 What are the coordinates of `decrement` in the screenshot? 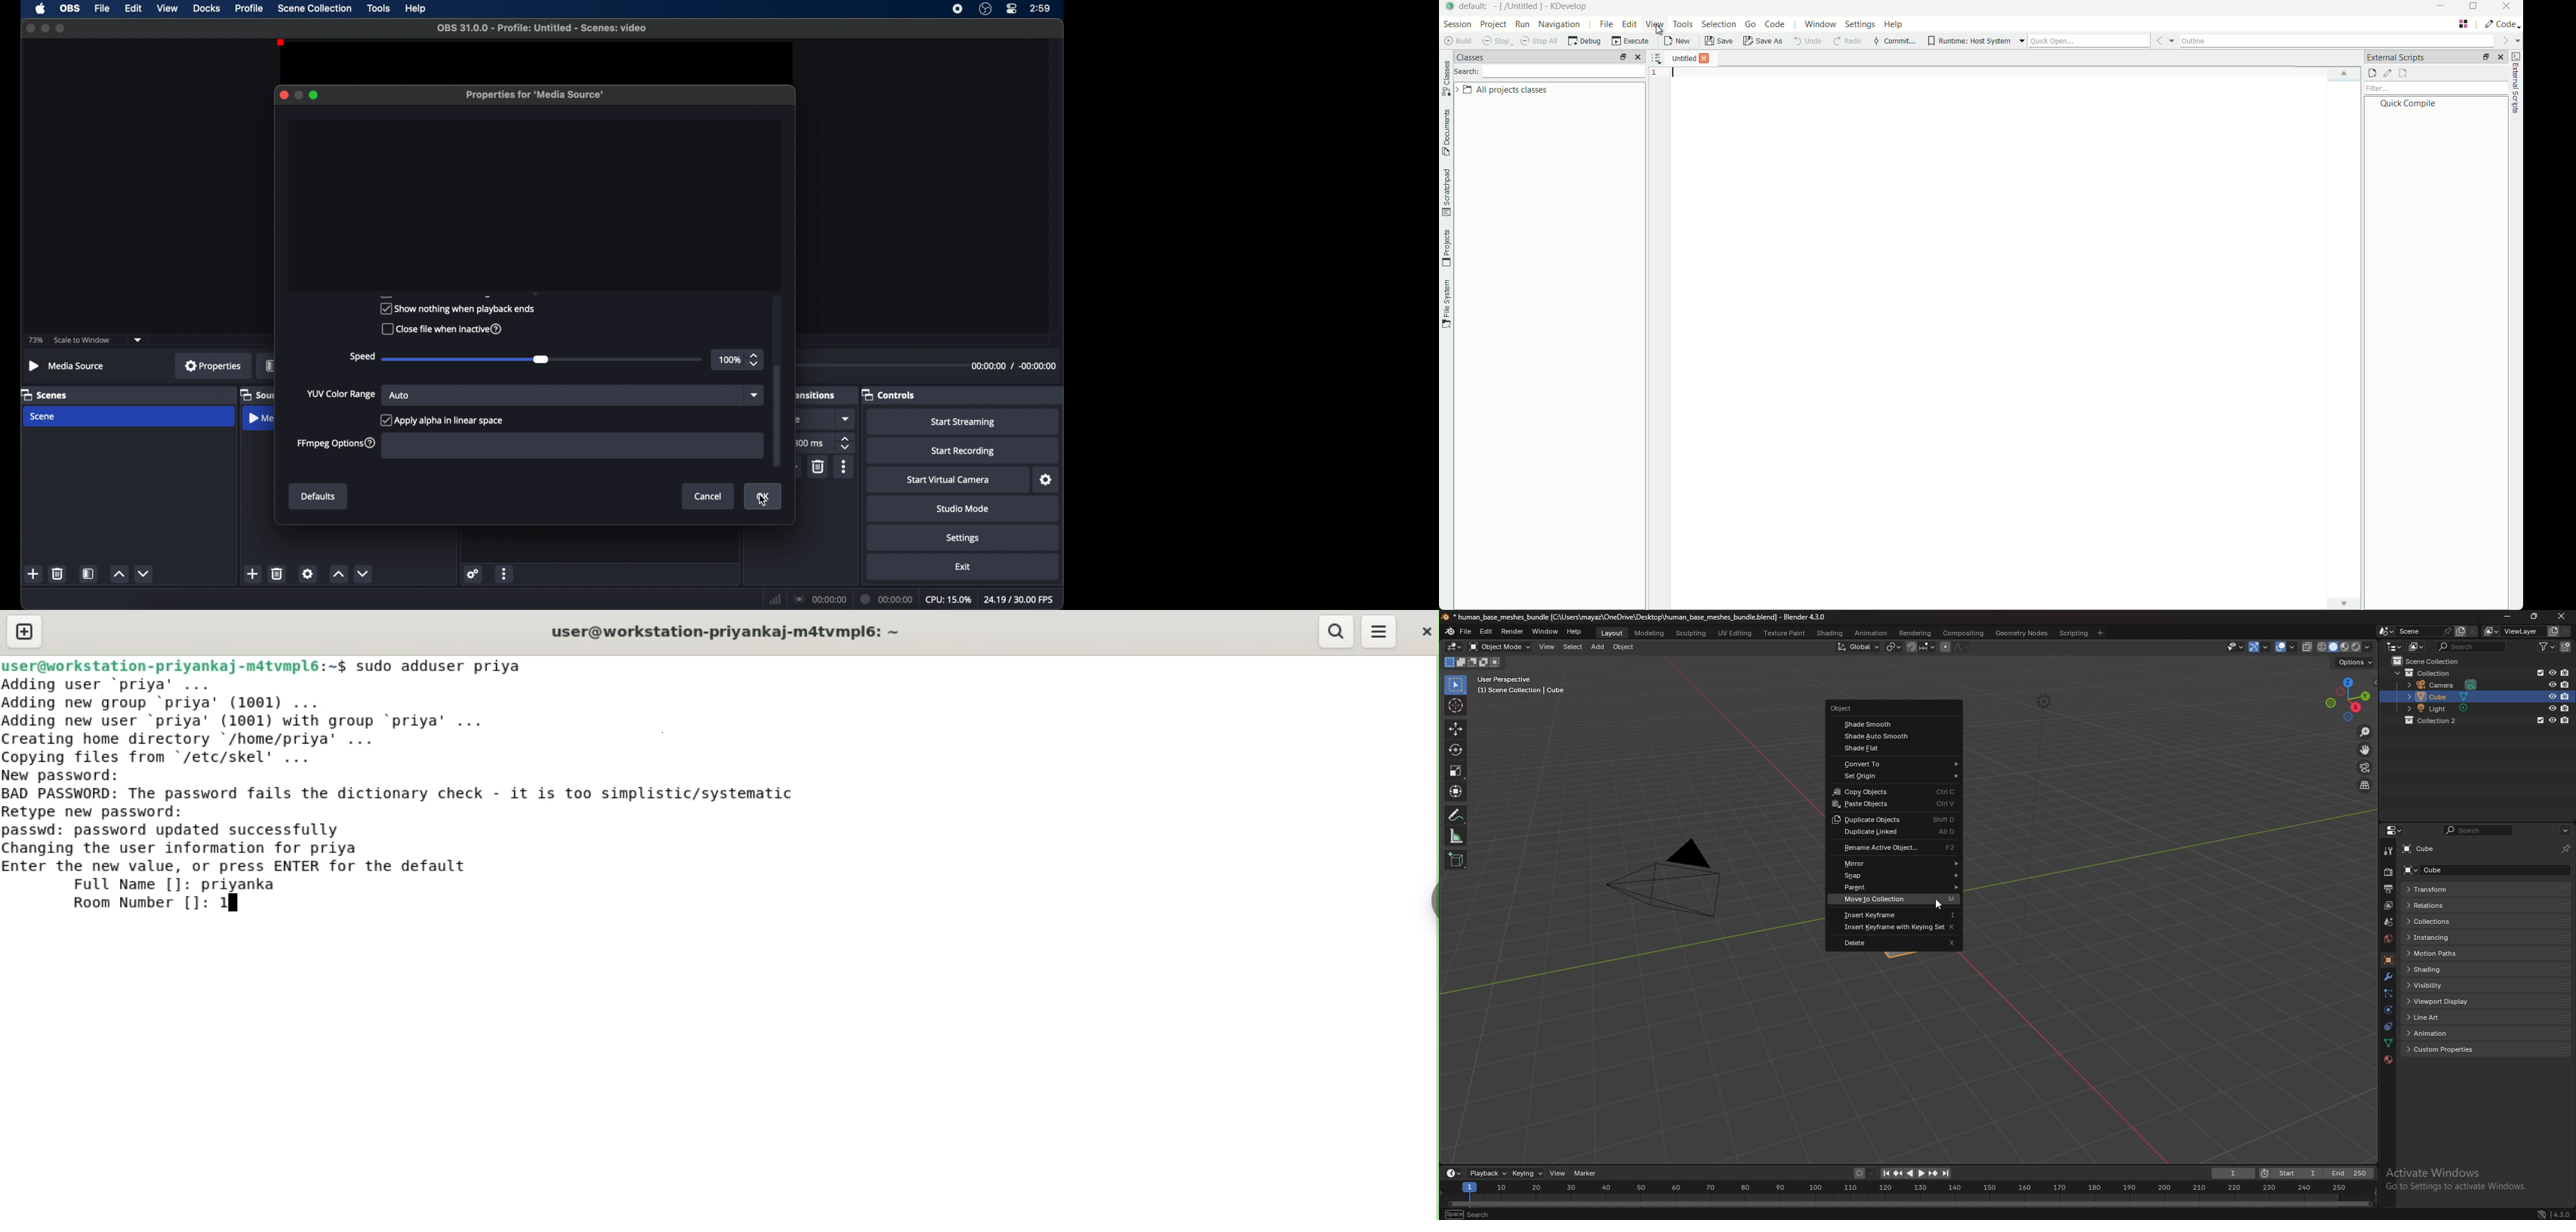 It's located at (145, 574).